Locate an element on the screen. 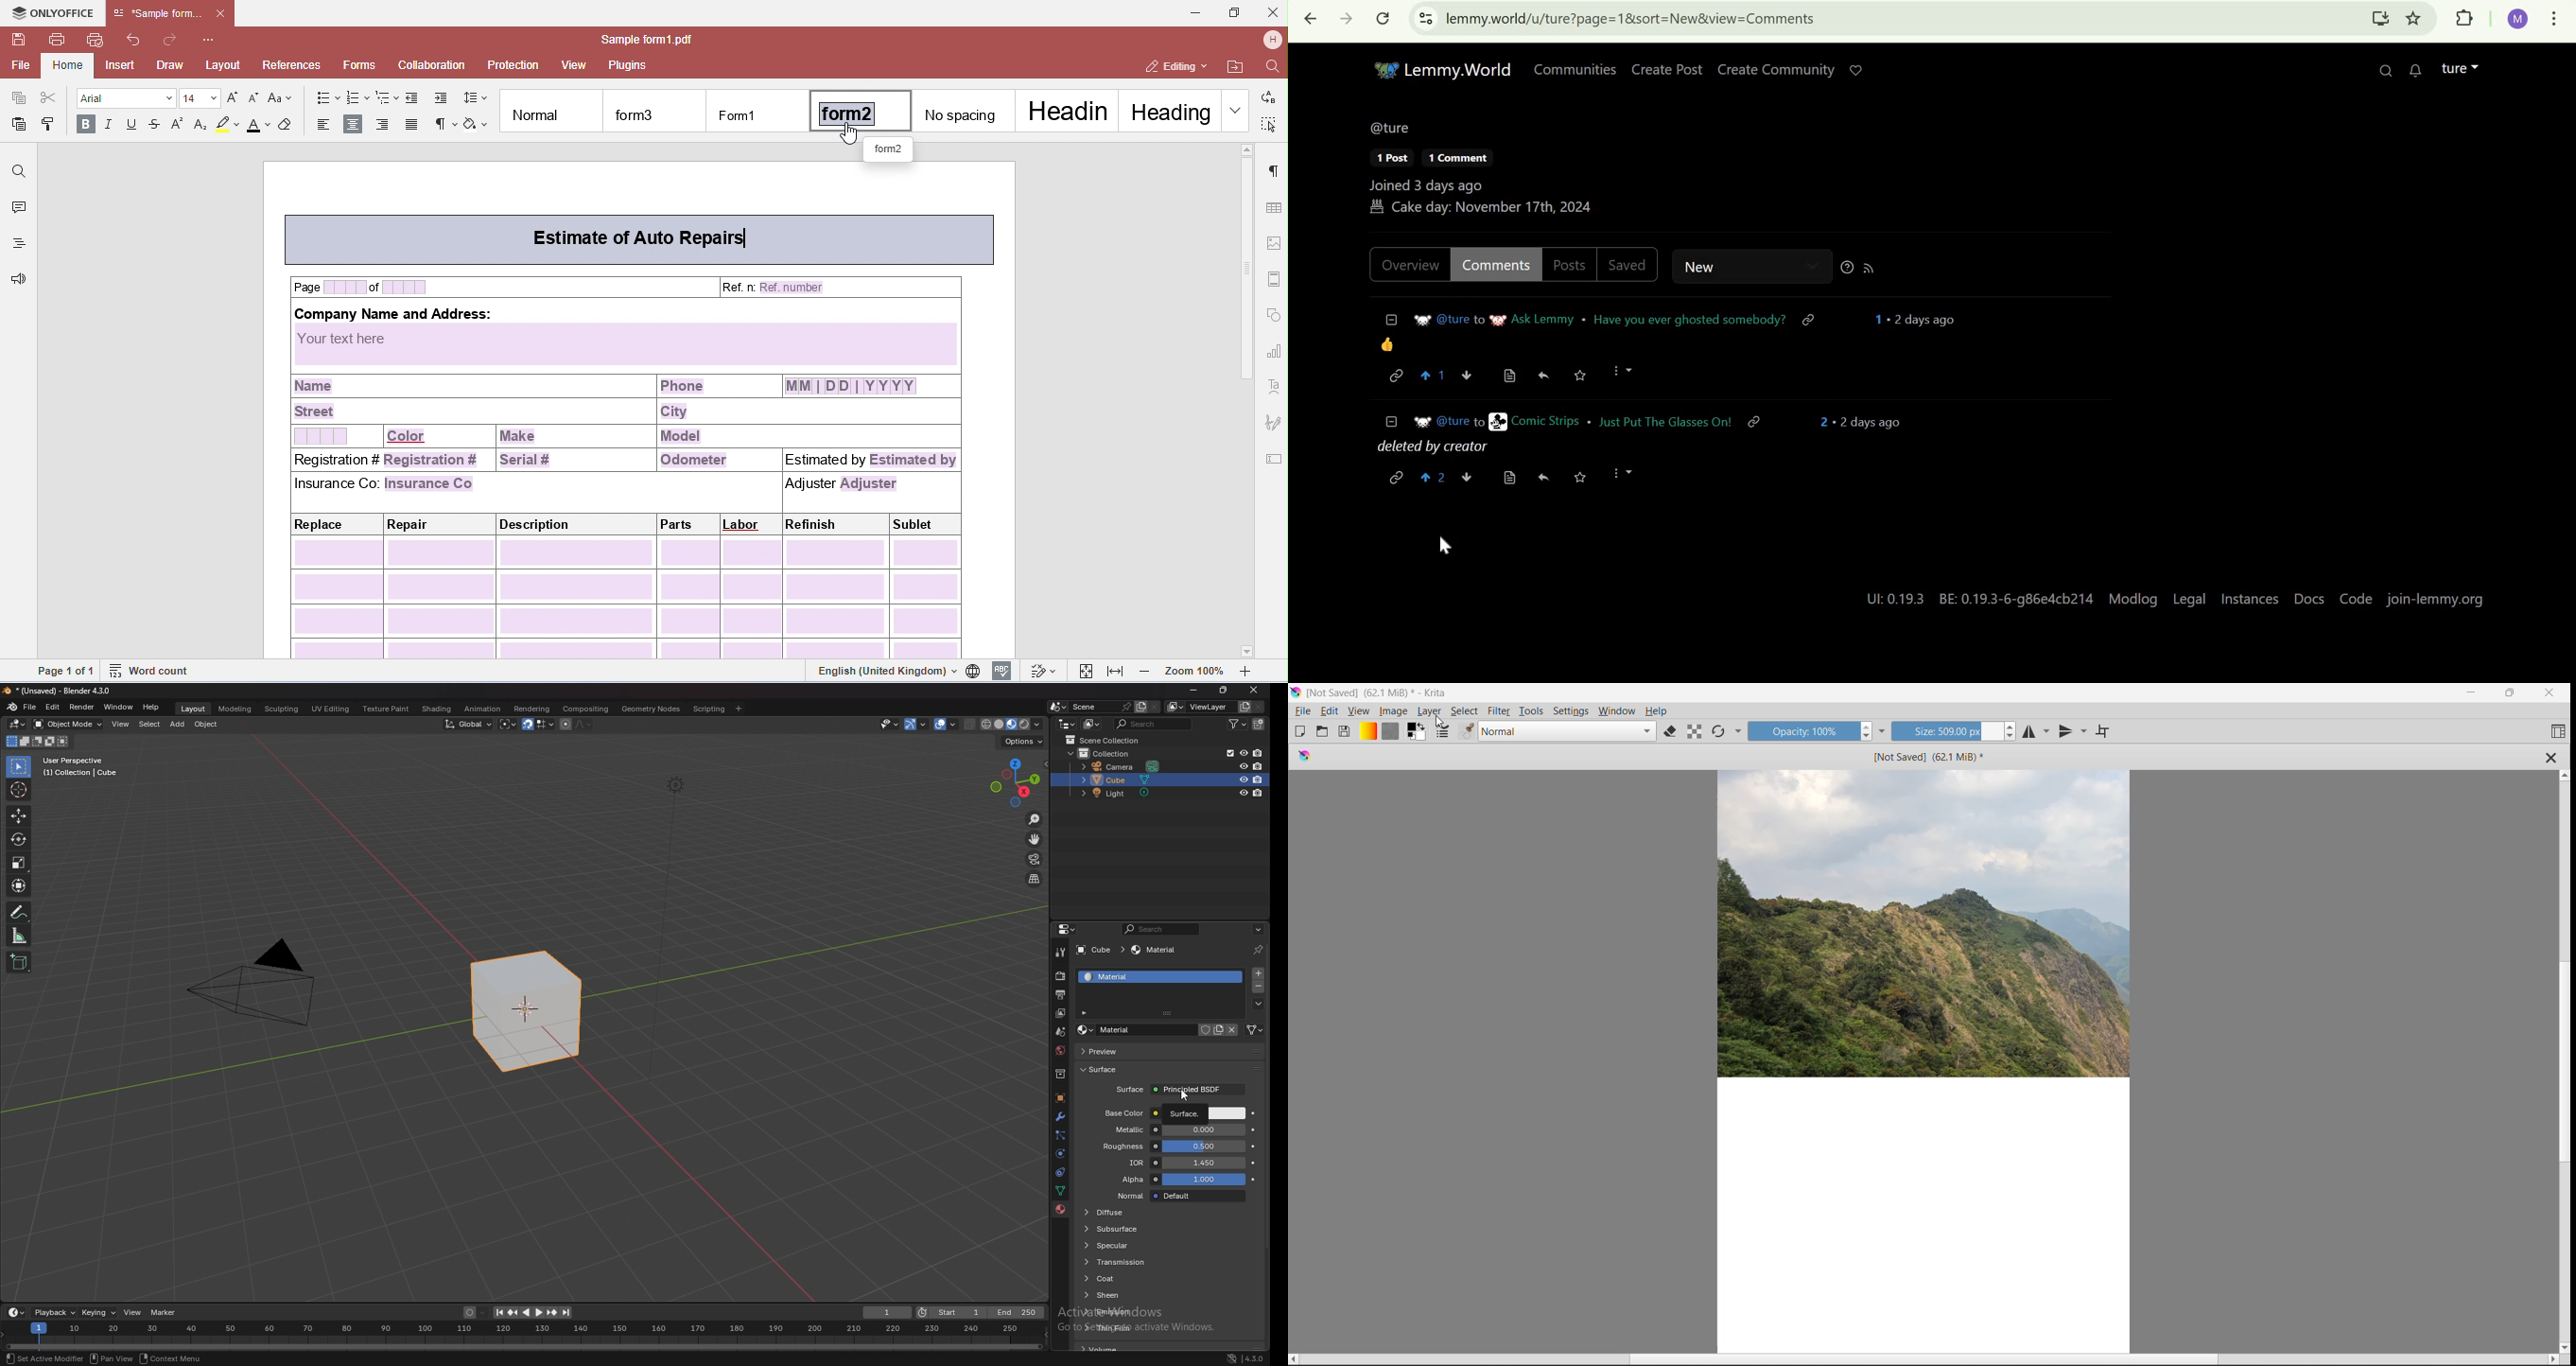  select is located at coordinates (22, 1358).